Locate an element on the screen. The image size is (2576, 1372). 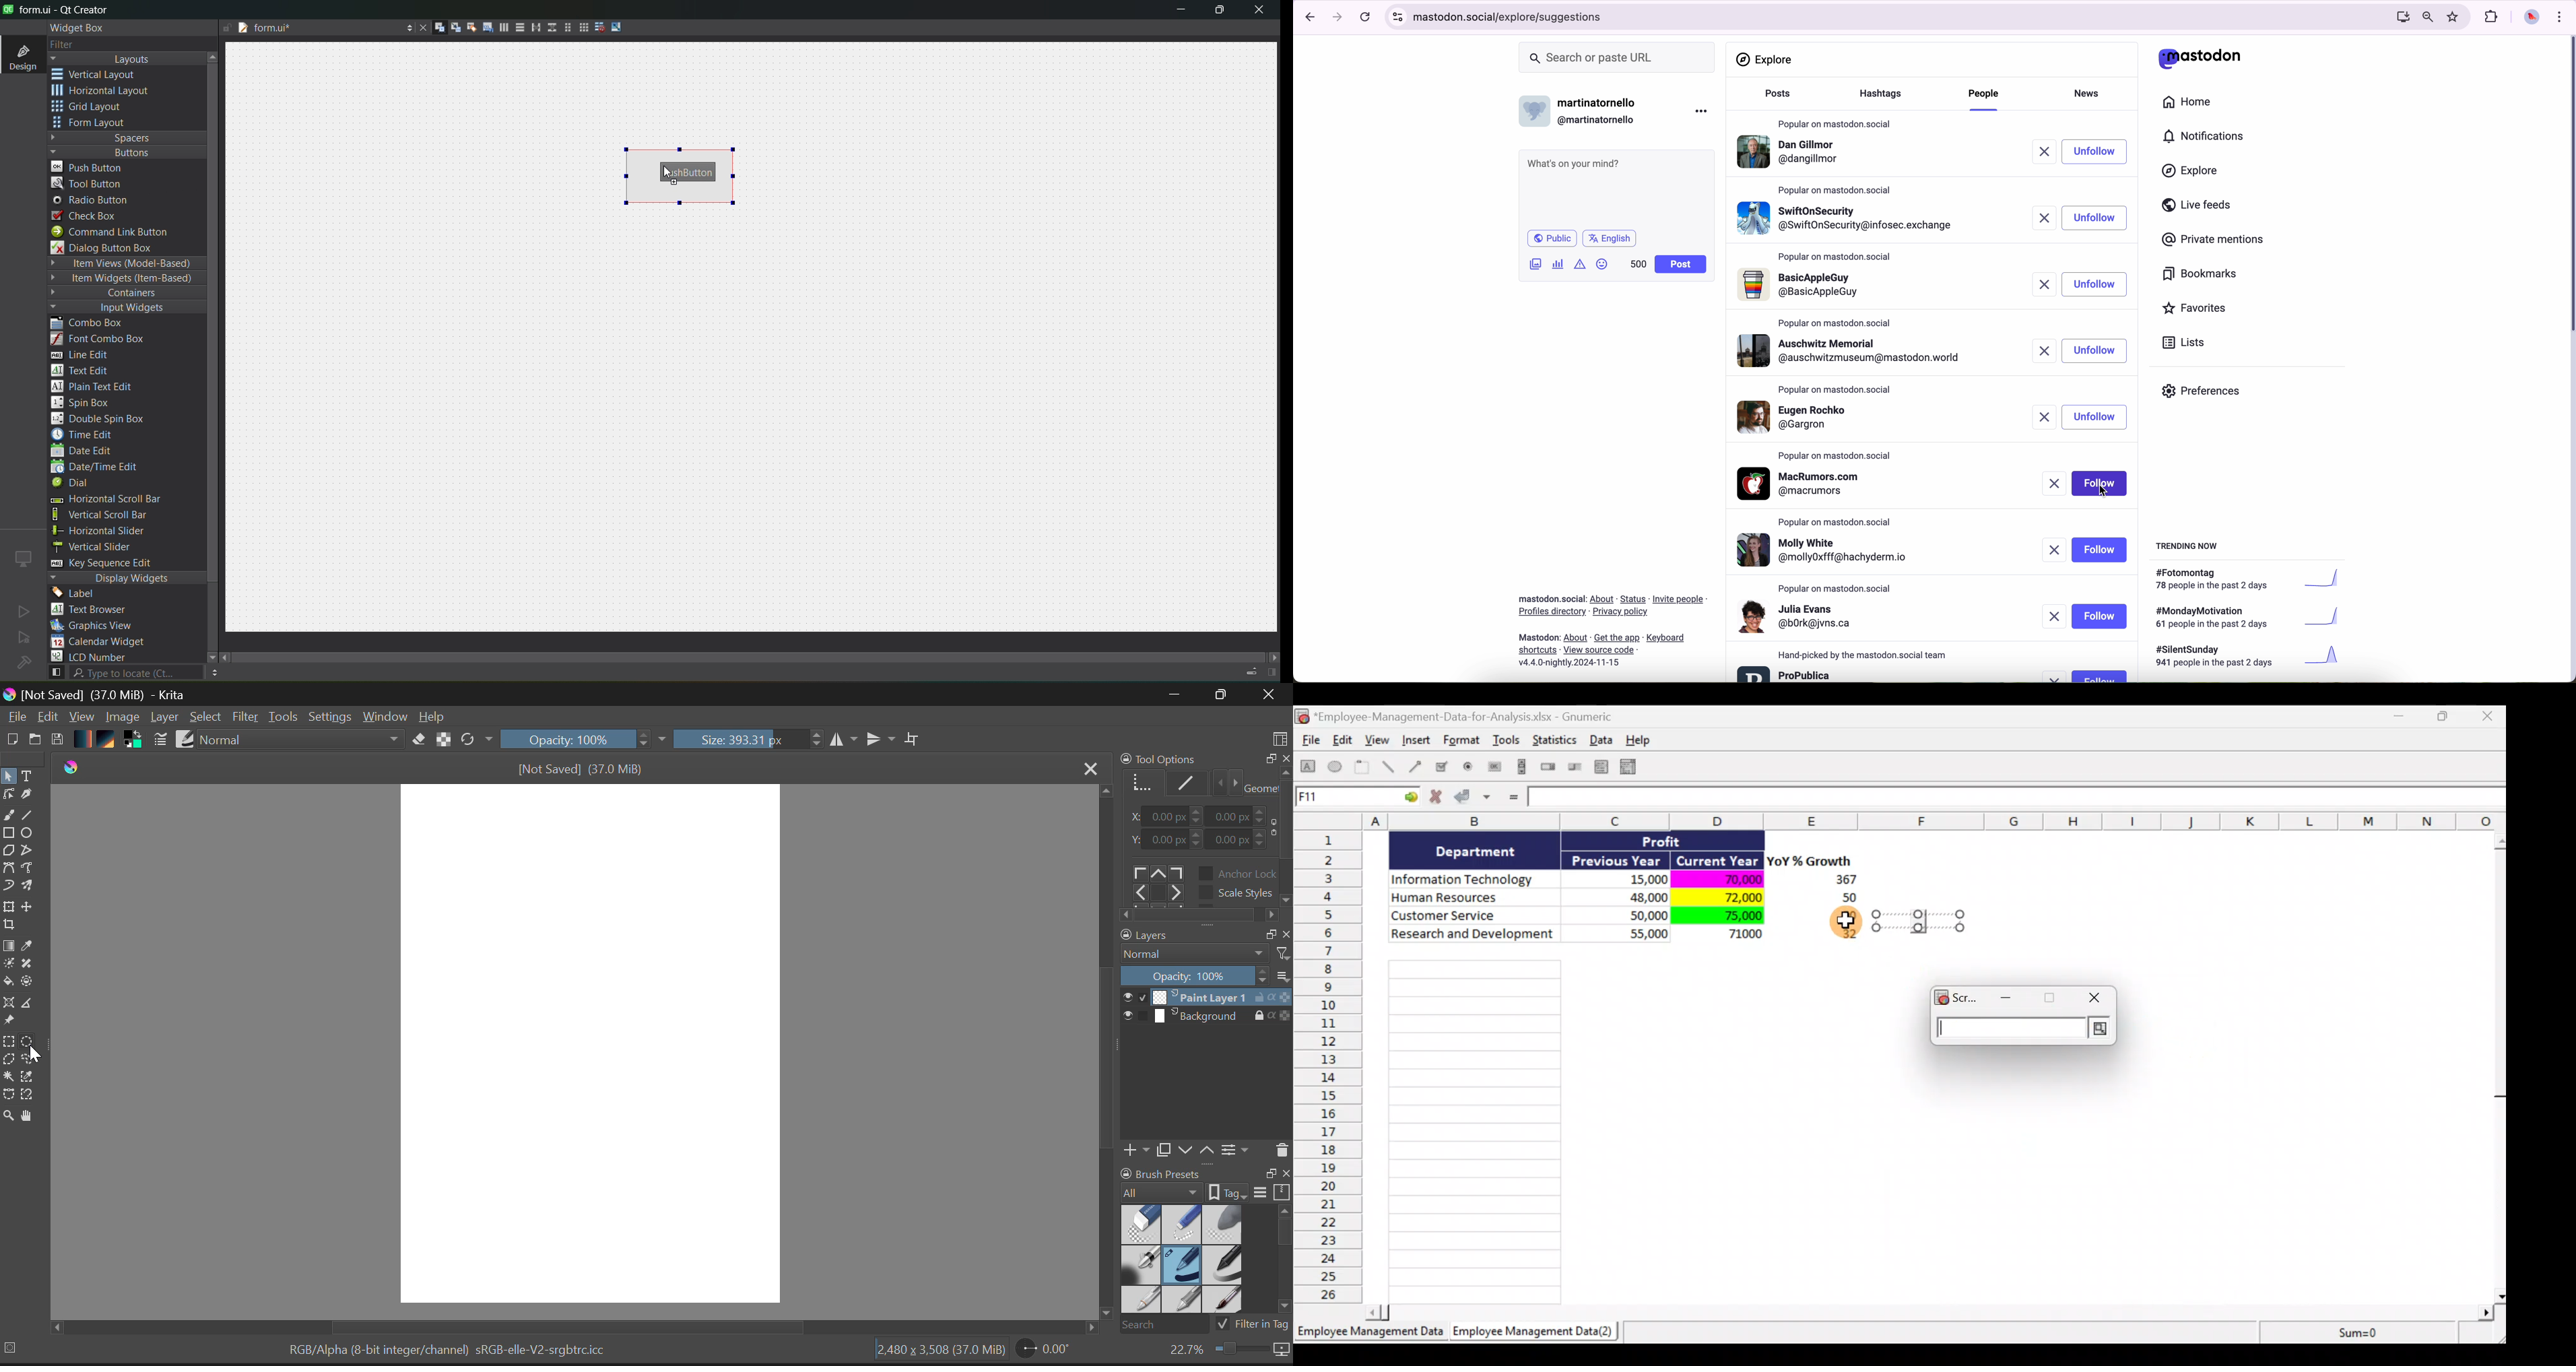
Help is located at coordinates (432, 716).